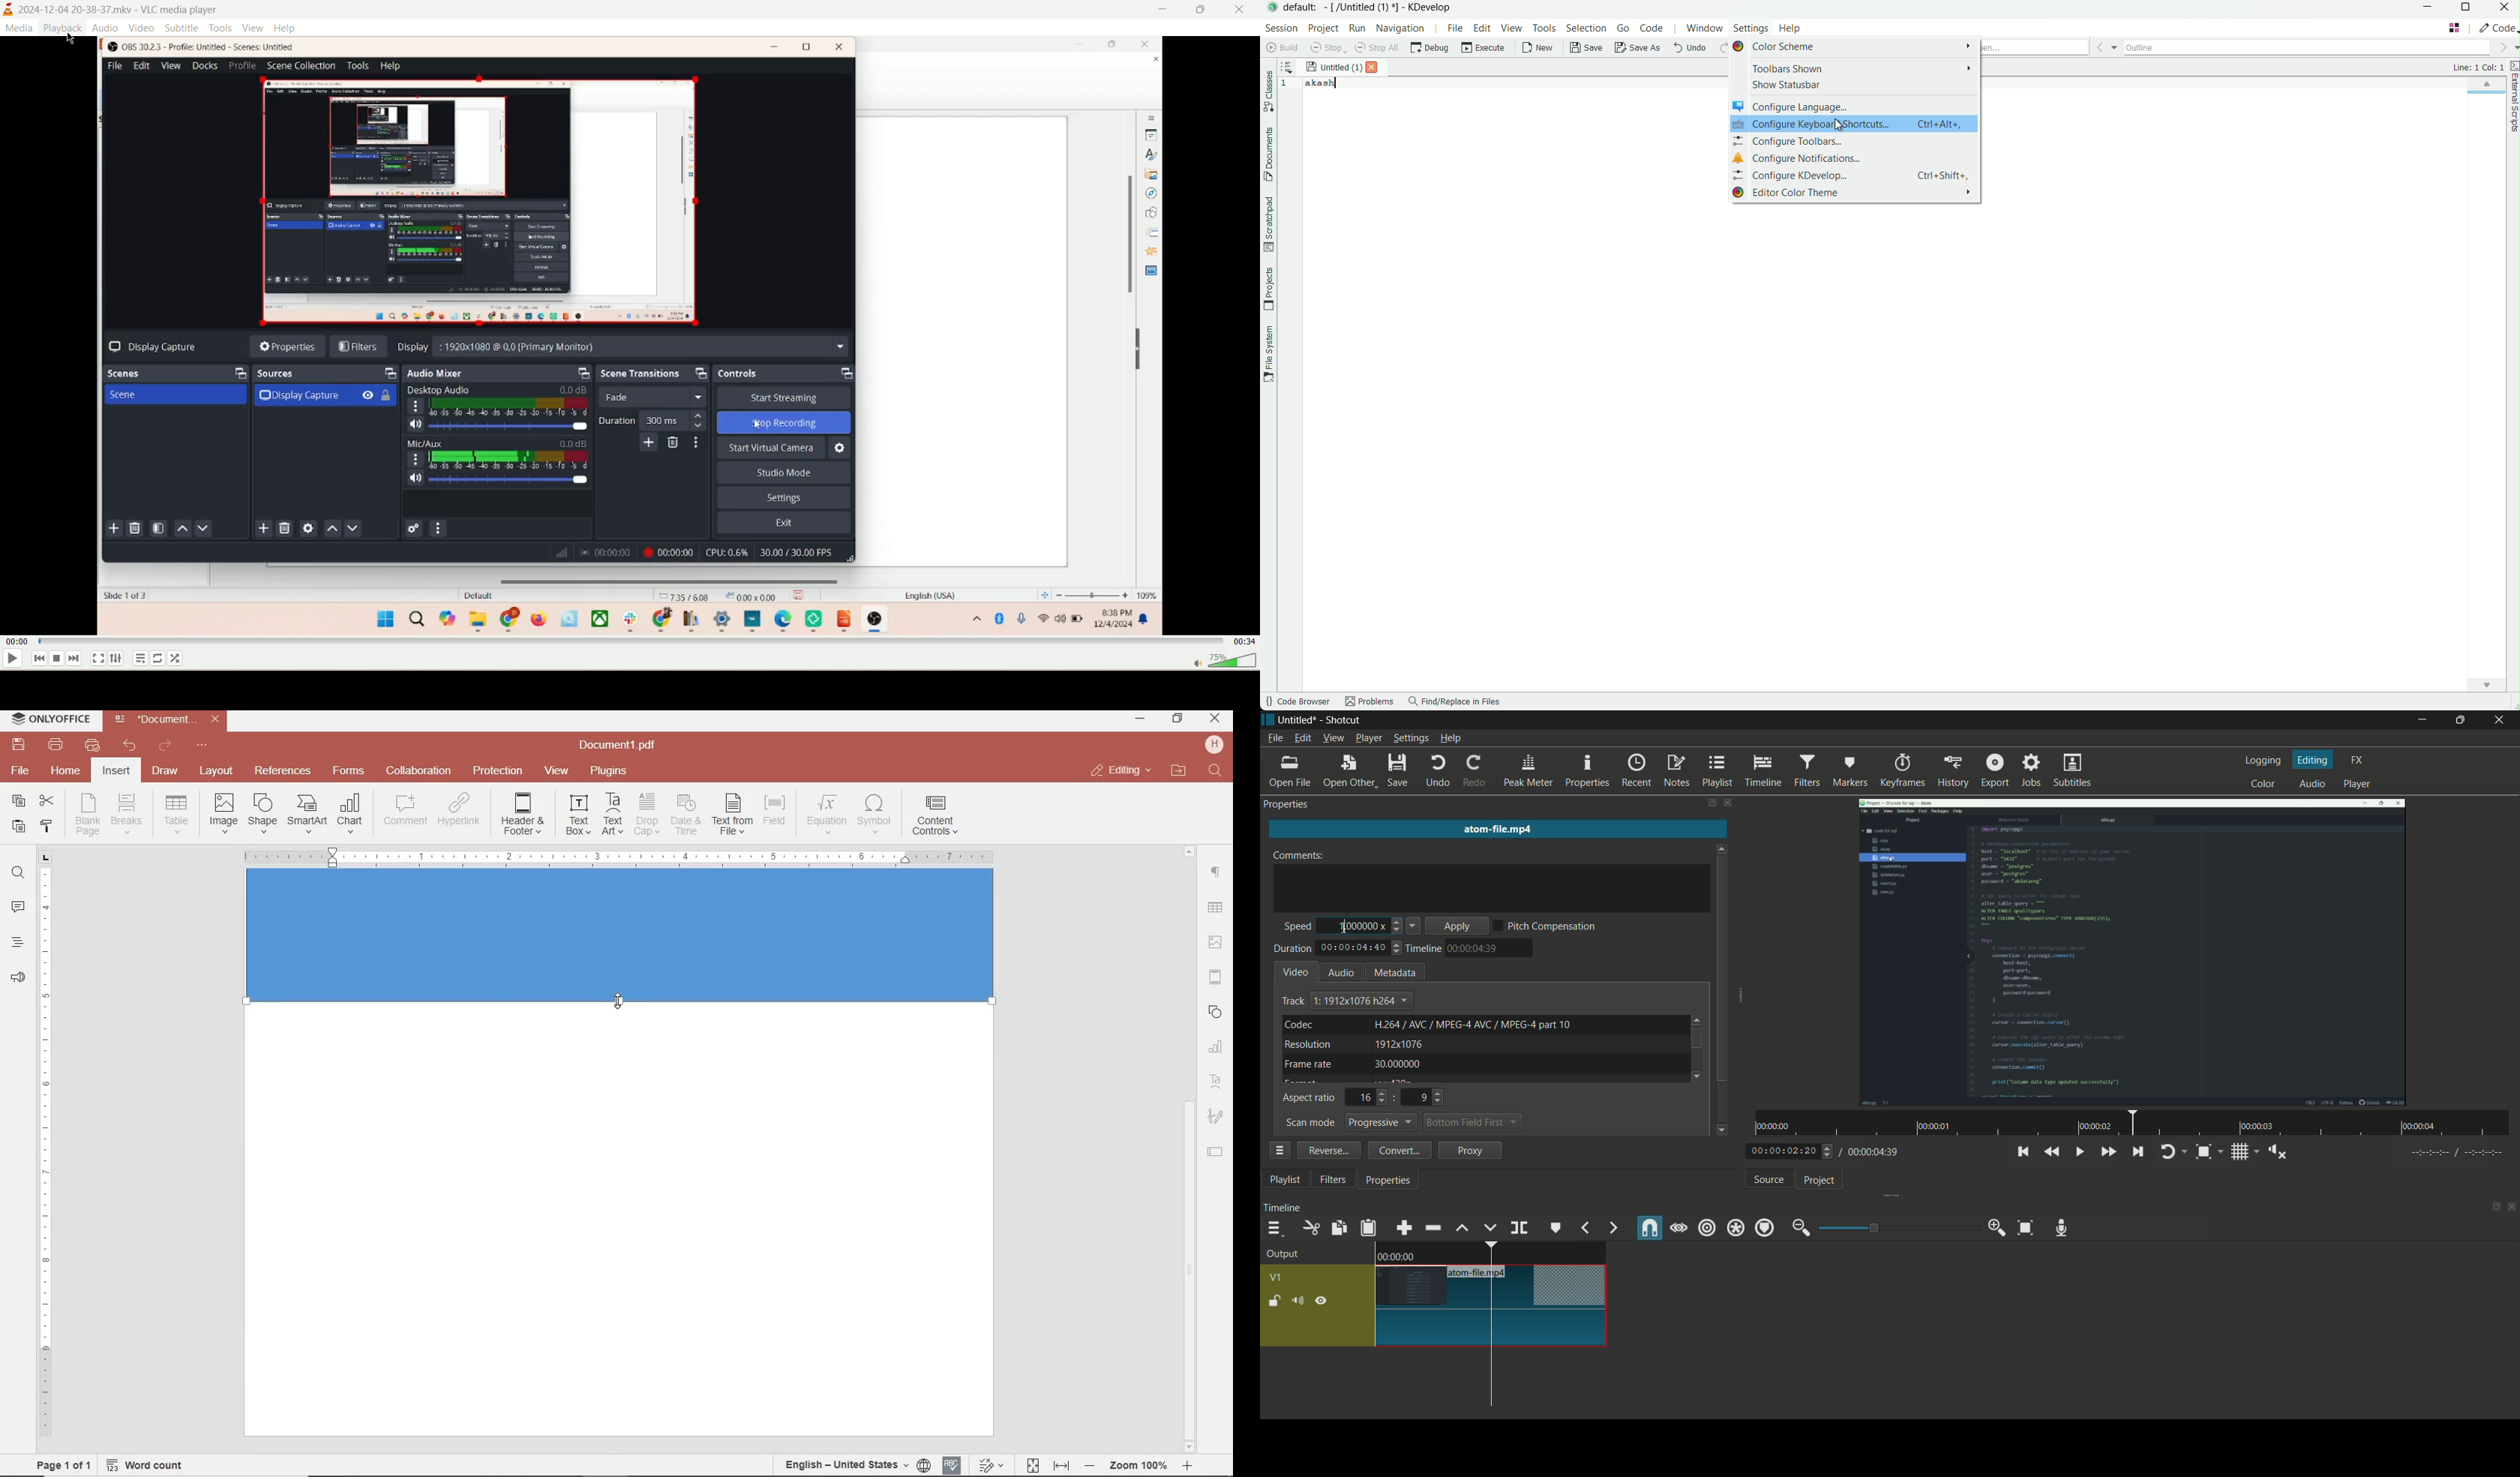  Describe the element at coordinates (1382, 1122) in the screenshot. I see `progressive` at that location.